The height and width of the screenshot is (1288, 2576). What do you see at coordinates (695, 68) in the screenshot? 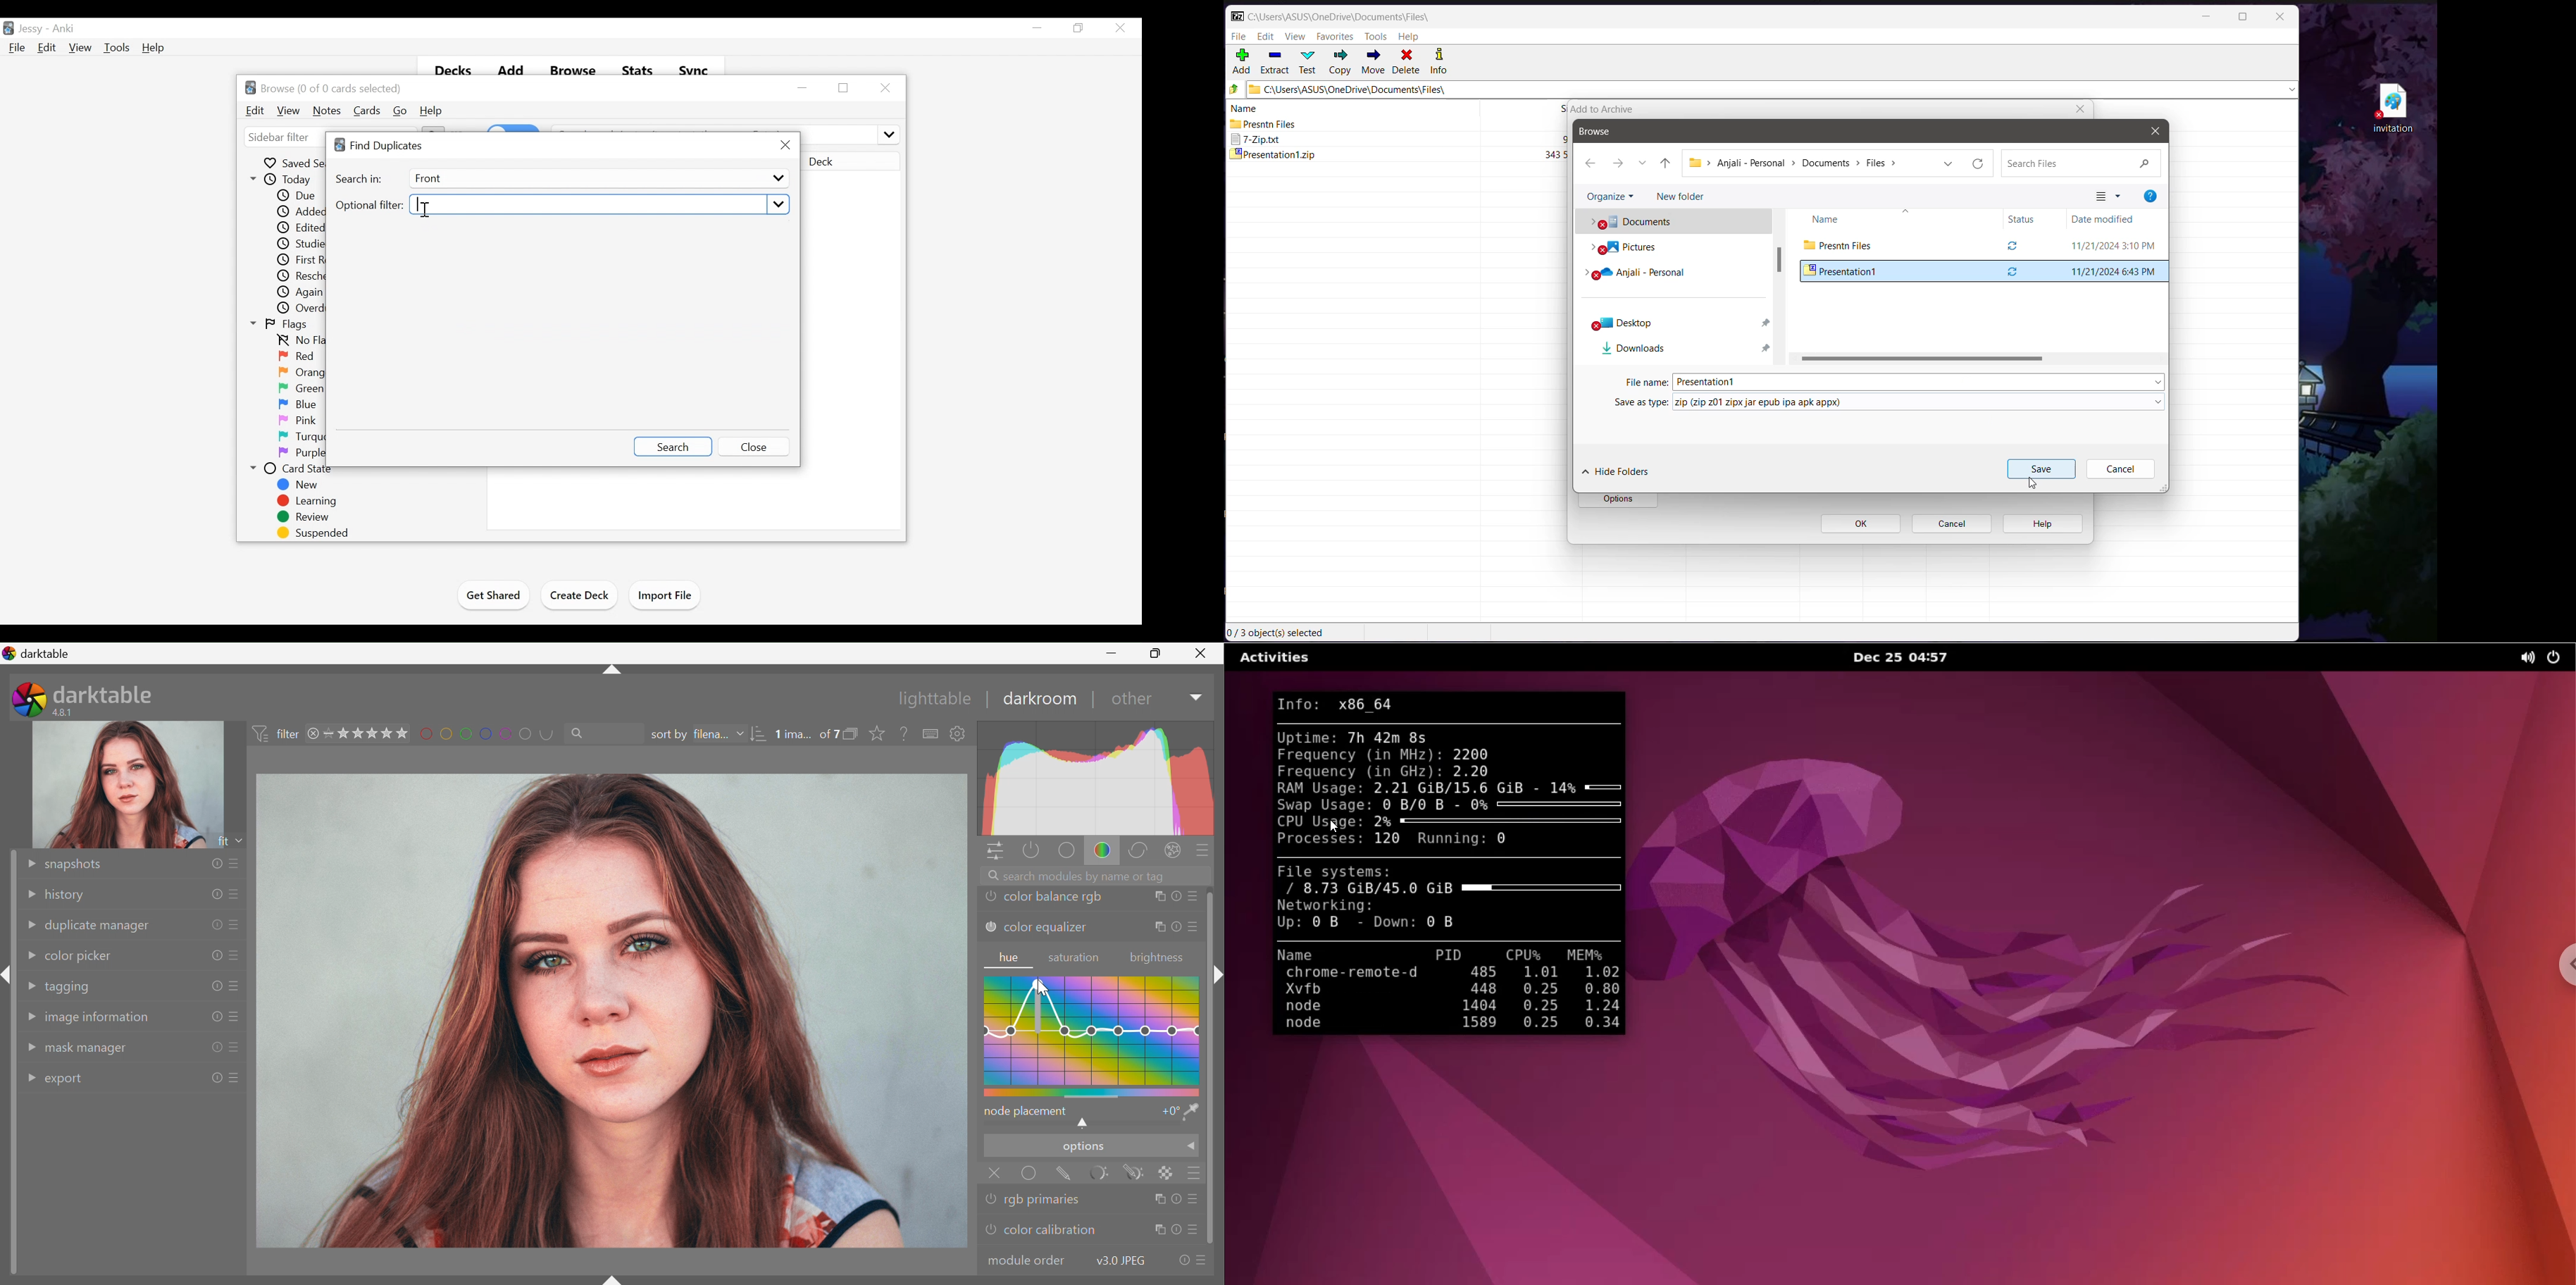
I see `Sync` at bounding box center [695, 68].